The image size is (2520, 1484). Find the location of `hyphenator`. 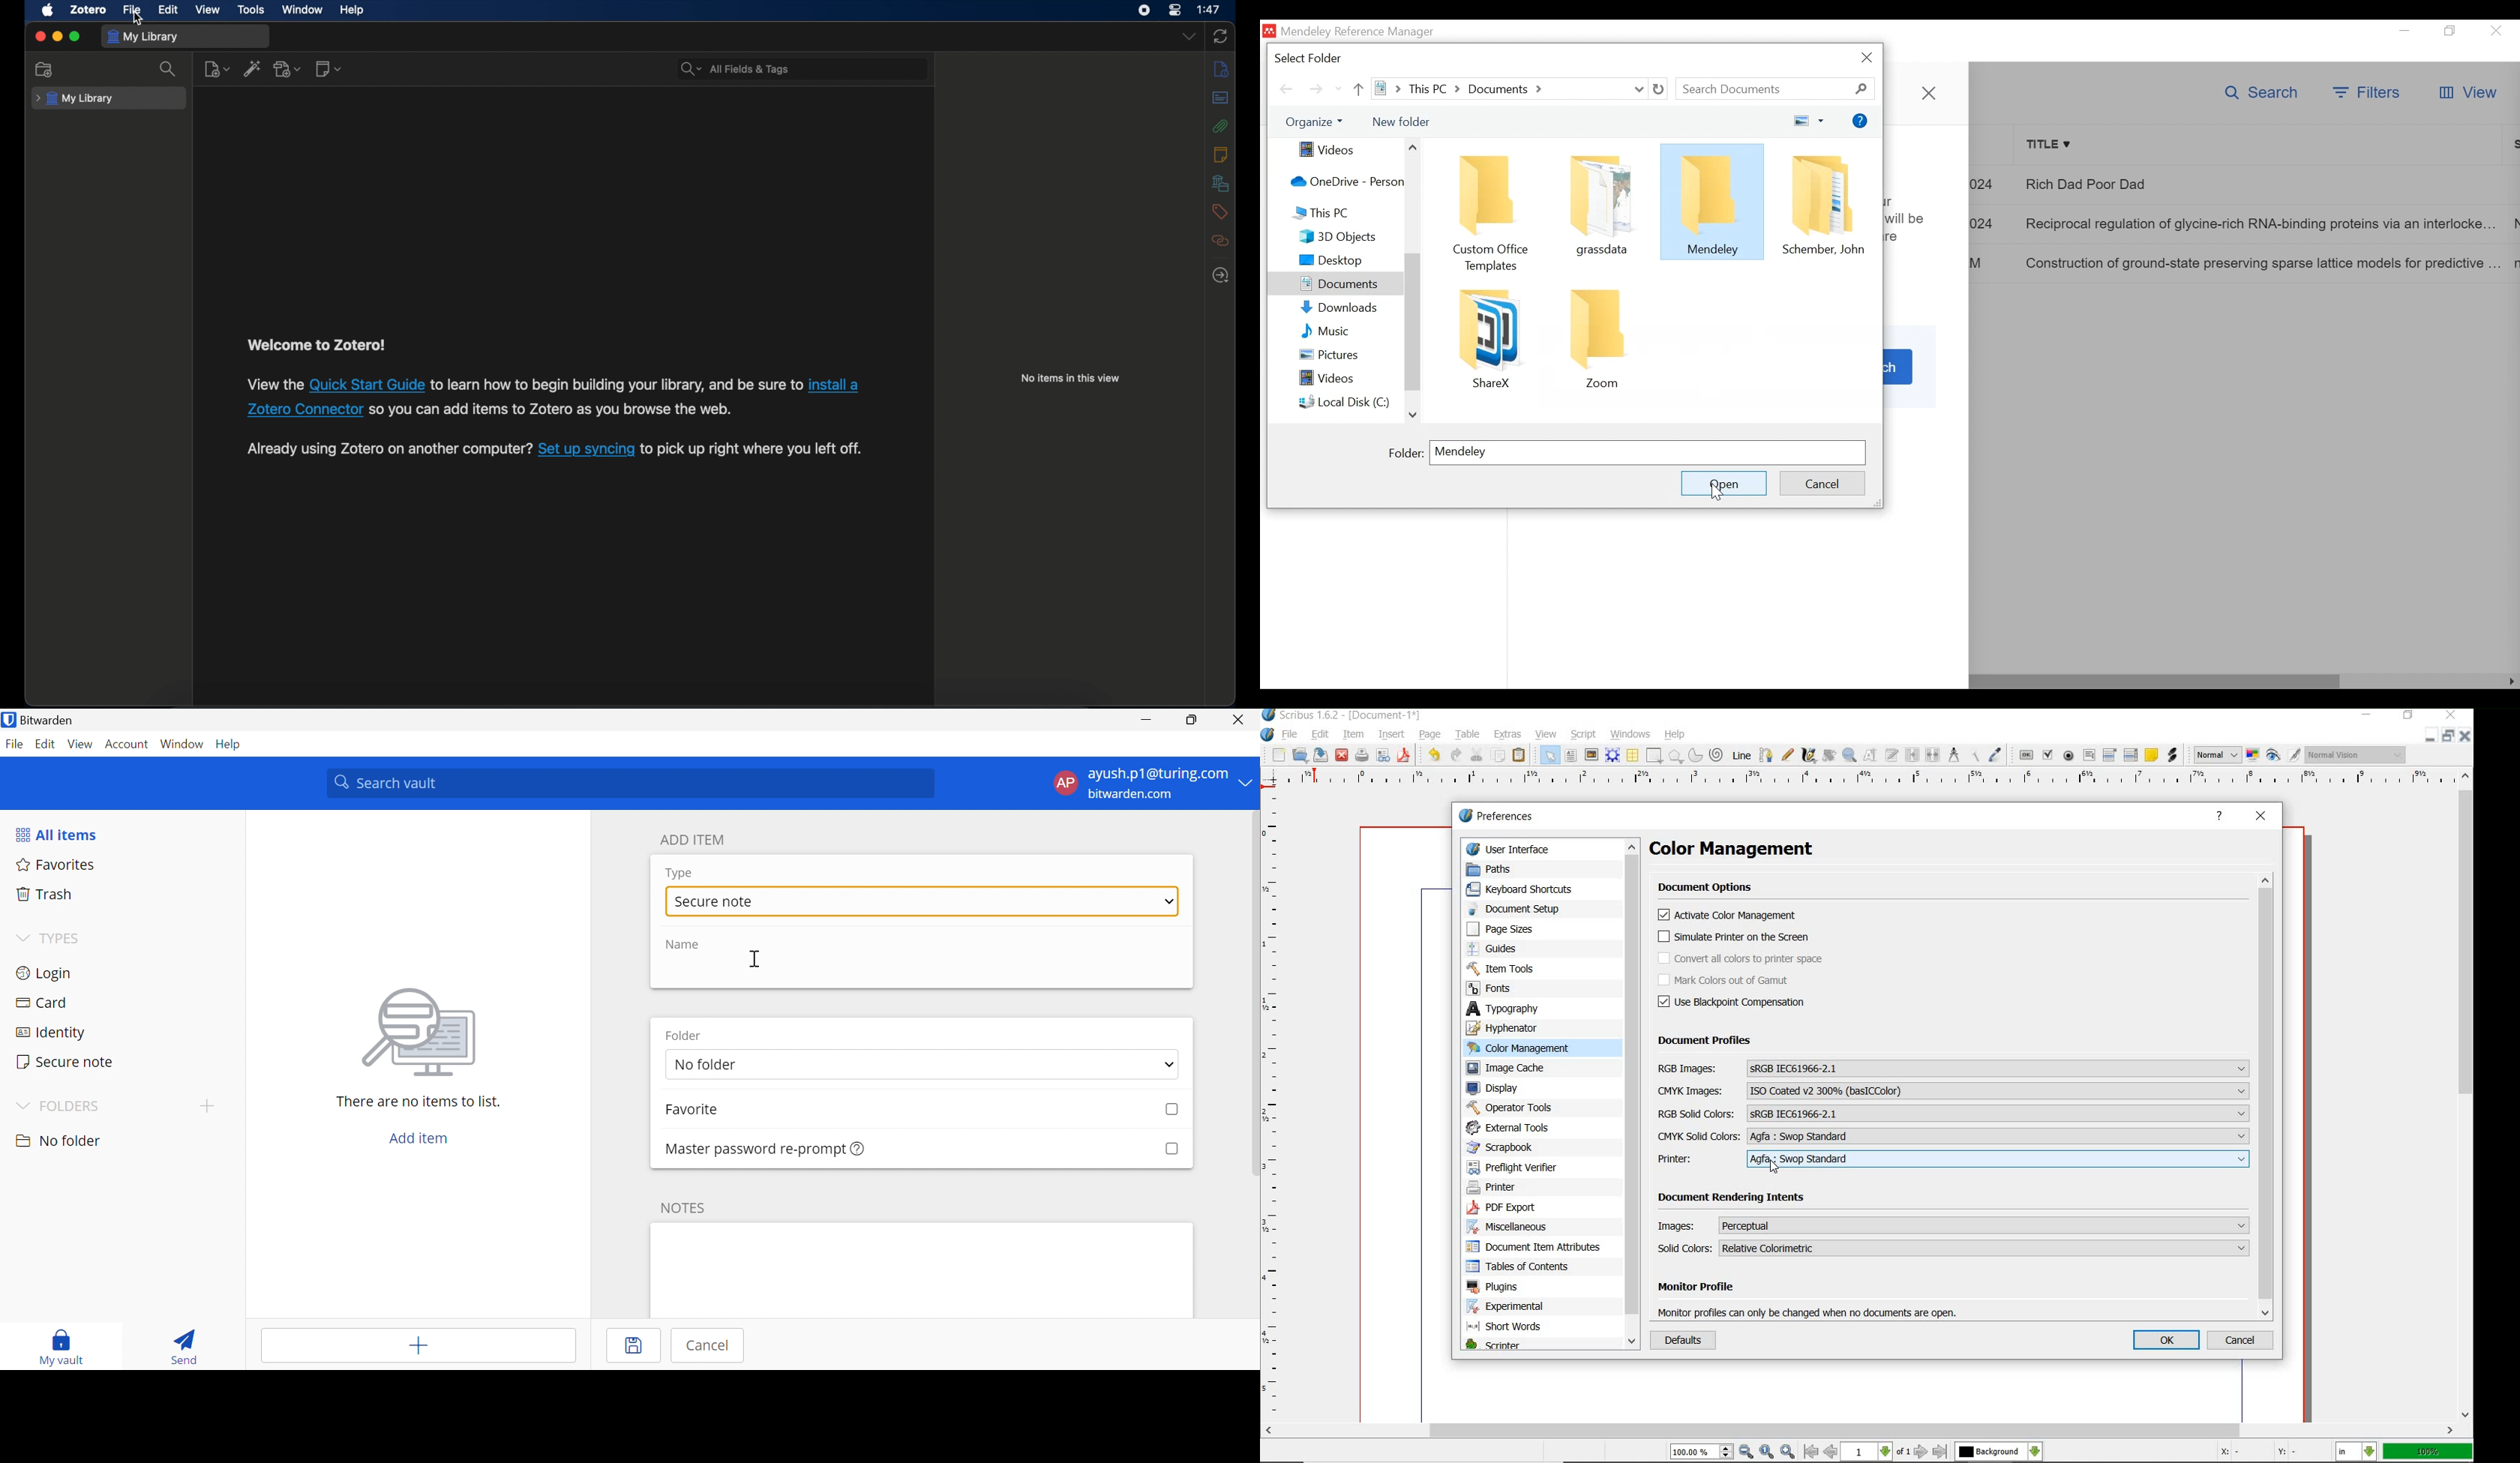

hyphenator is located at coordinates (1525, 1028).